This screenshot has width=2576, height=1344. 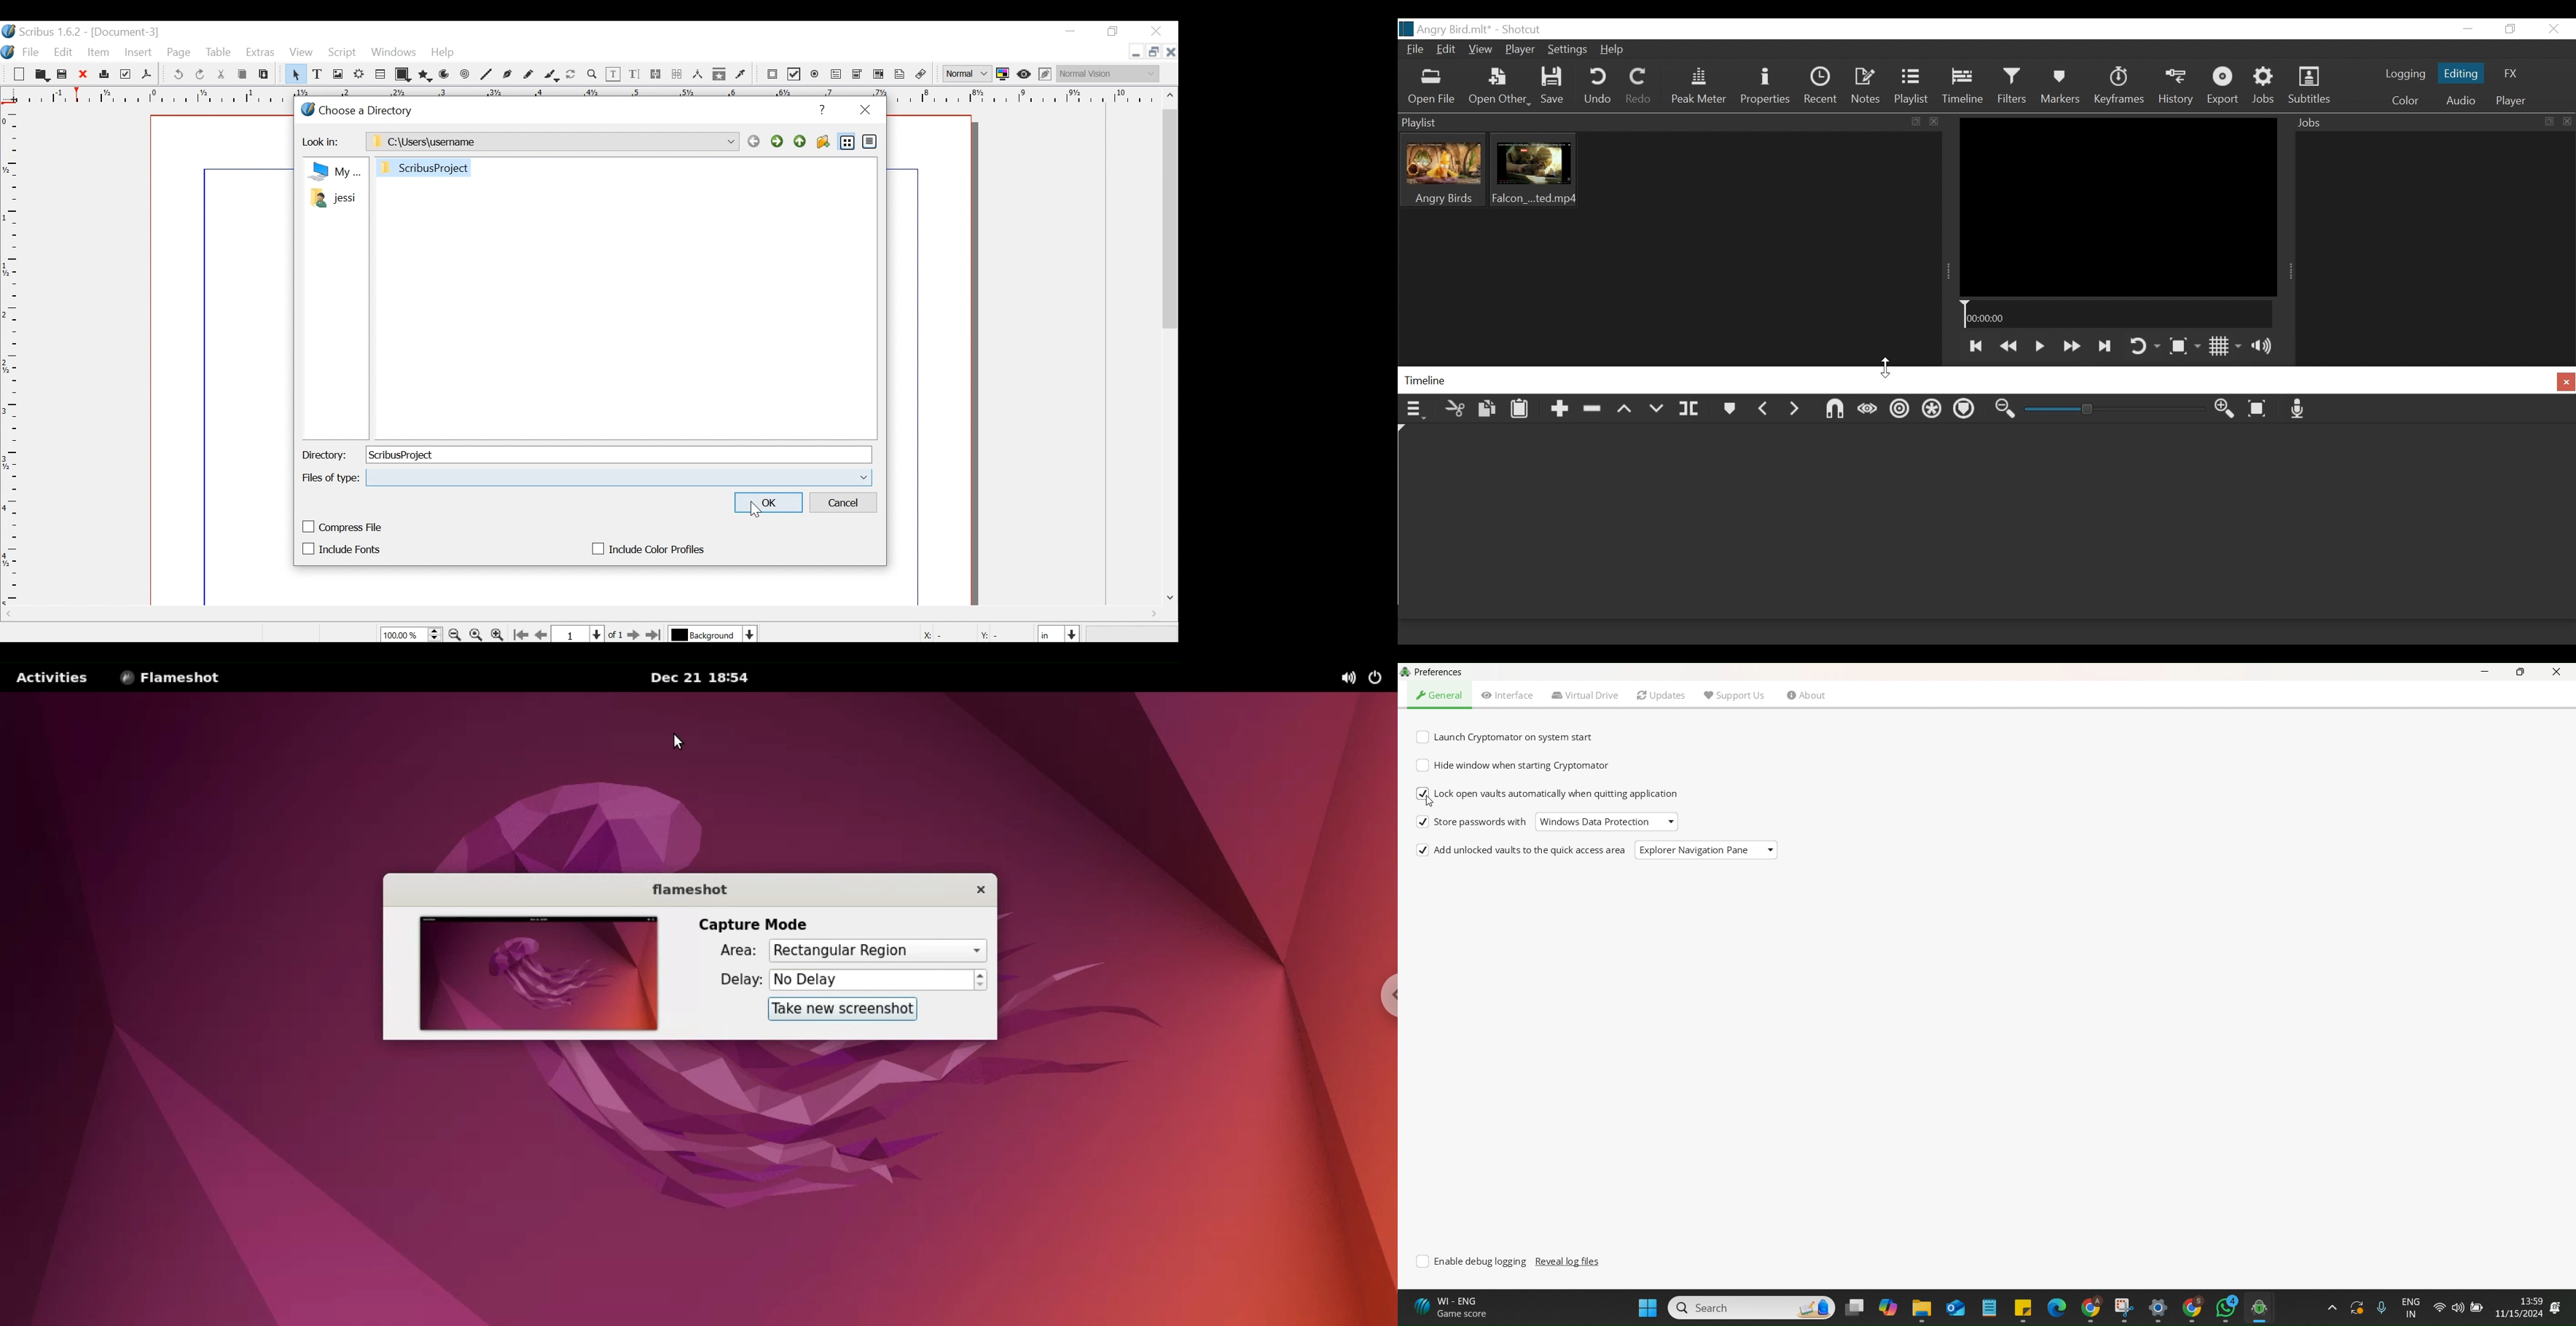 What do you see at coordinates (815, 74) in the screenshot?
I see `PDF Radio Button` at bounding box center [815, 74].